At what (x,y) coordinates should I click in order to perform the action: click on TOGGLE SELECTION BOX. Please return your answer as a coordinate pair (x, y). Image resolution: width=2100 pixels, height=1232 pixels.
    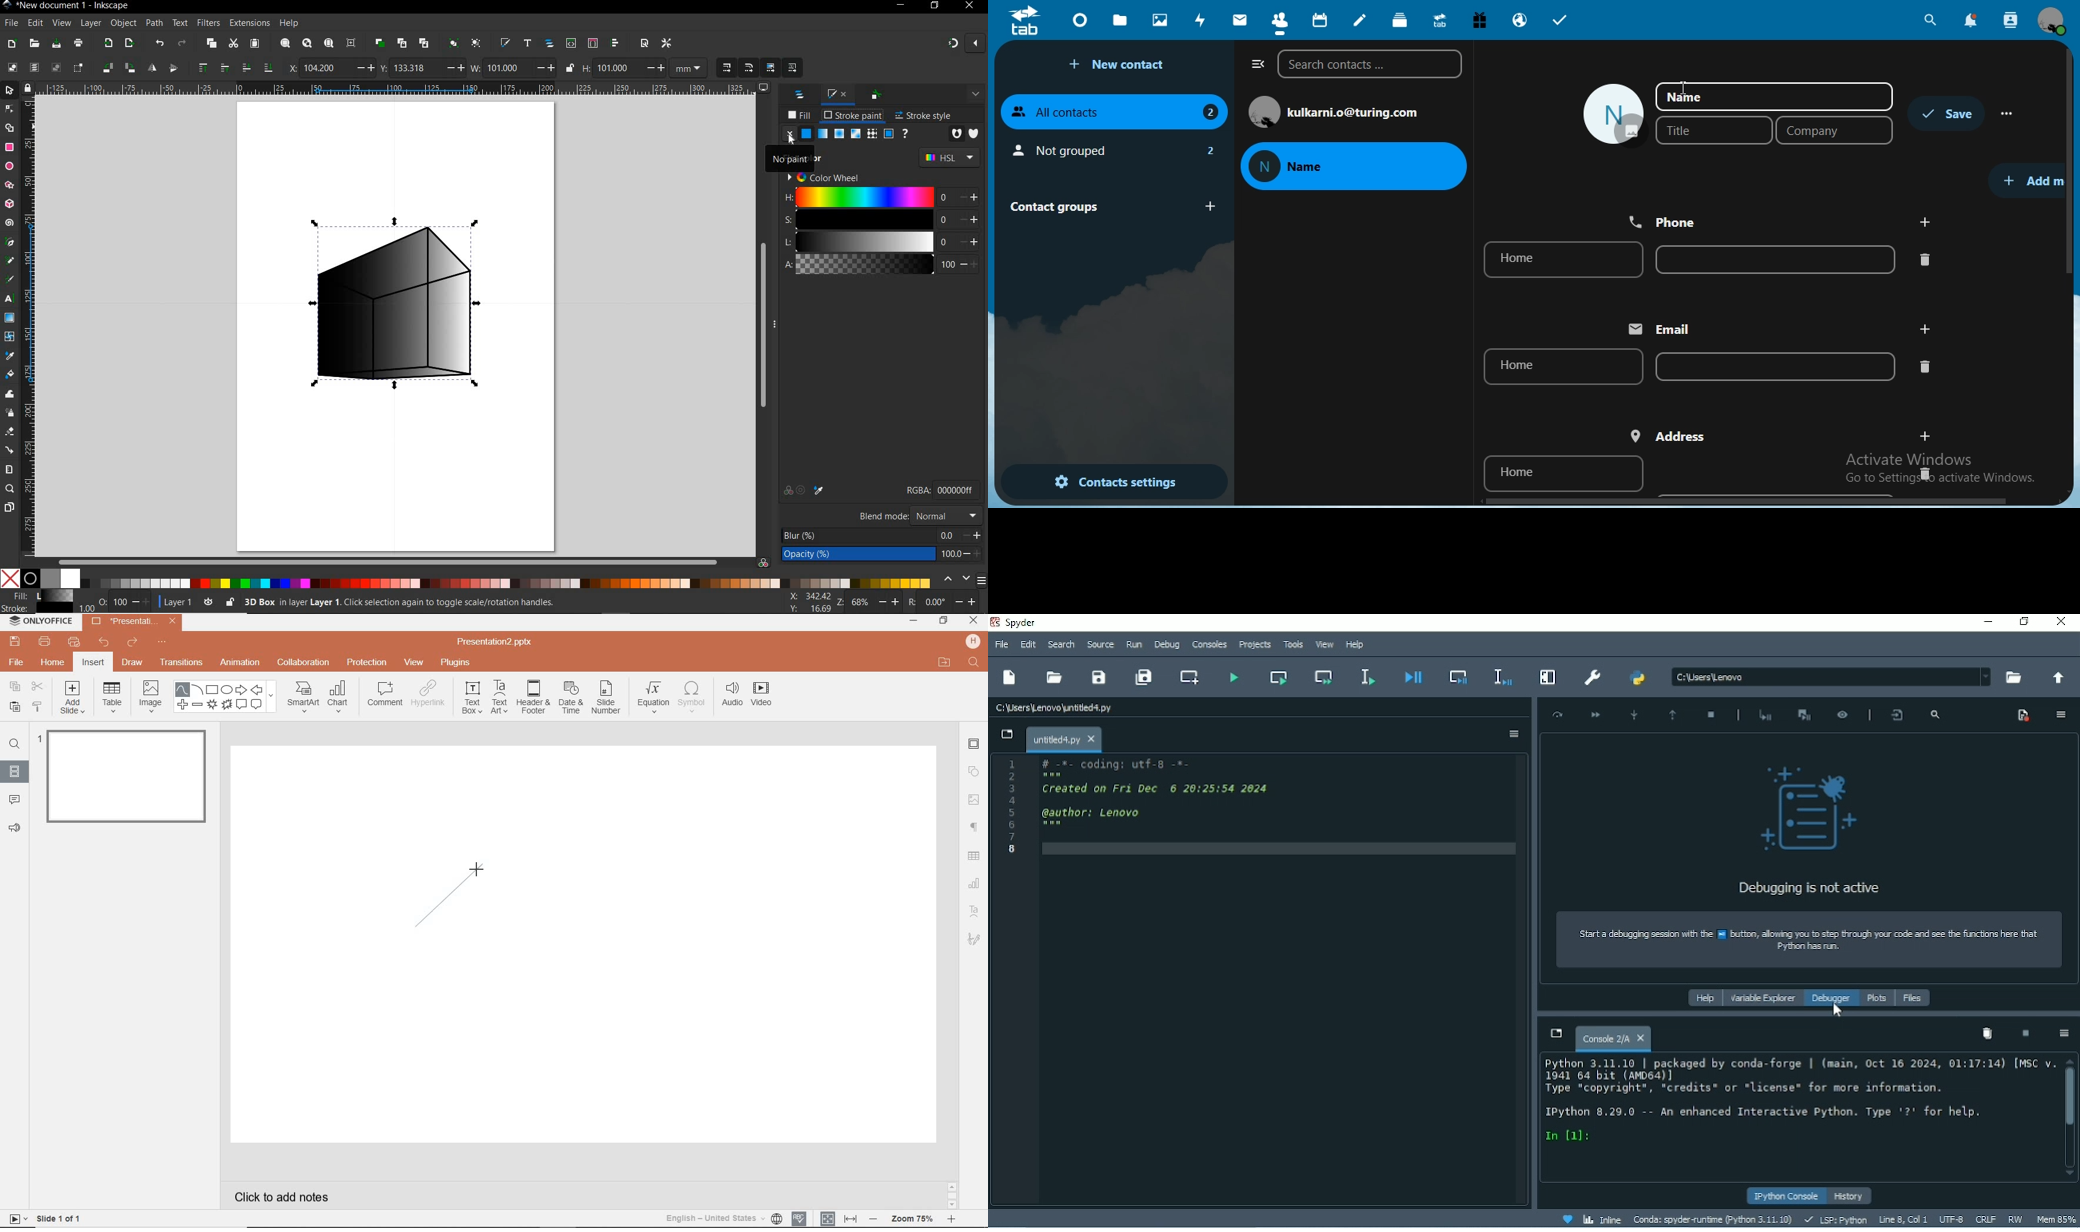
    Looking at the image, I should click on (79, 67).